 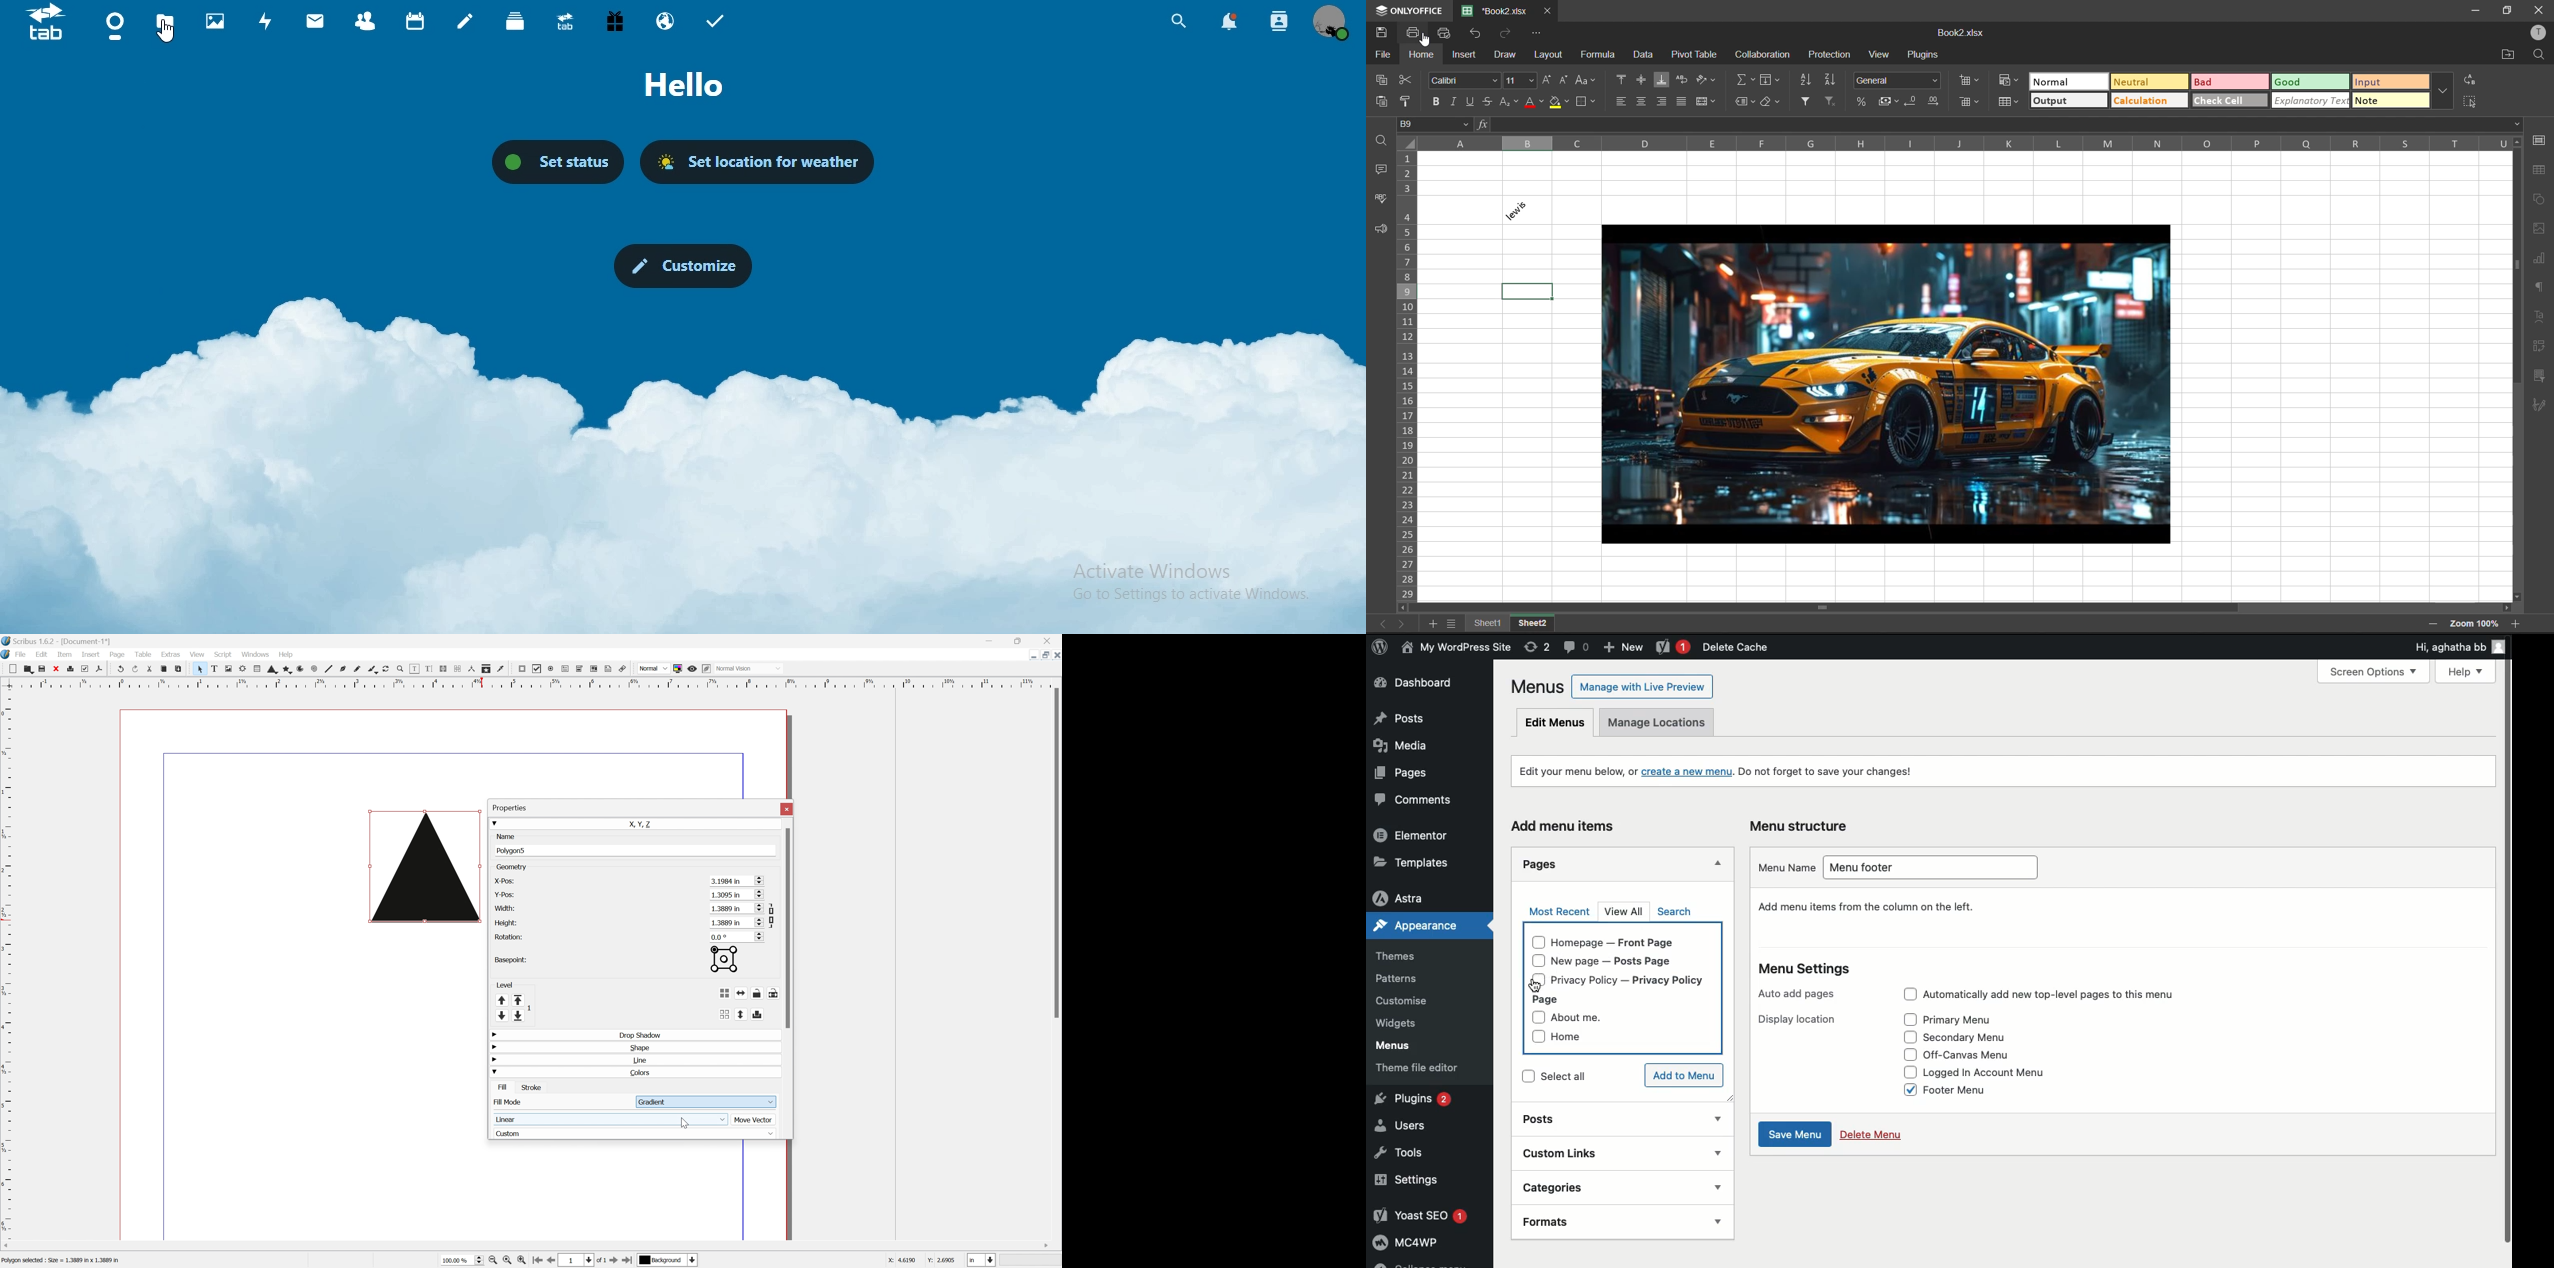 What do you see at coordinates (509, 1133) in the screenshot?
I see `Custom` at bounding box center [509, 1133].